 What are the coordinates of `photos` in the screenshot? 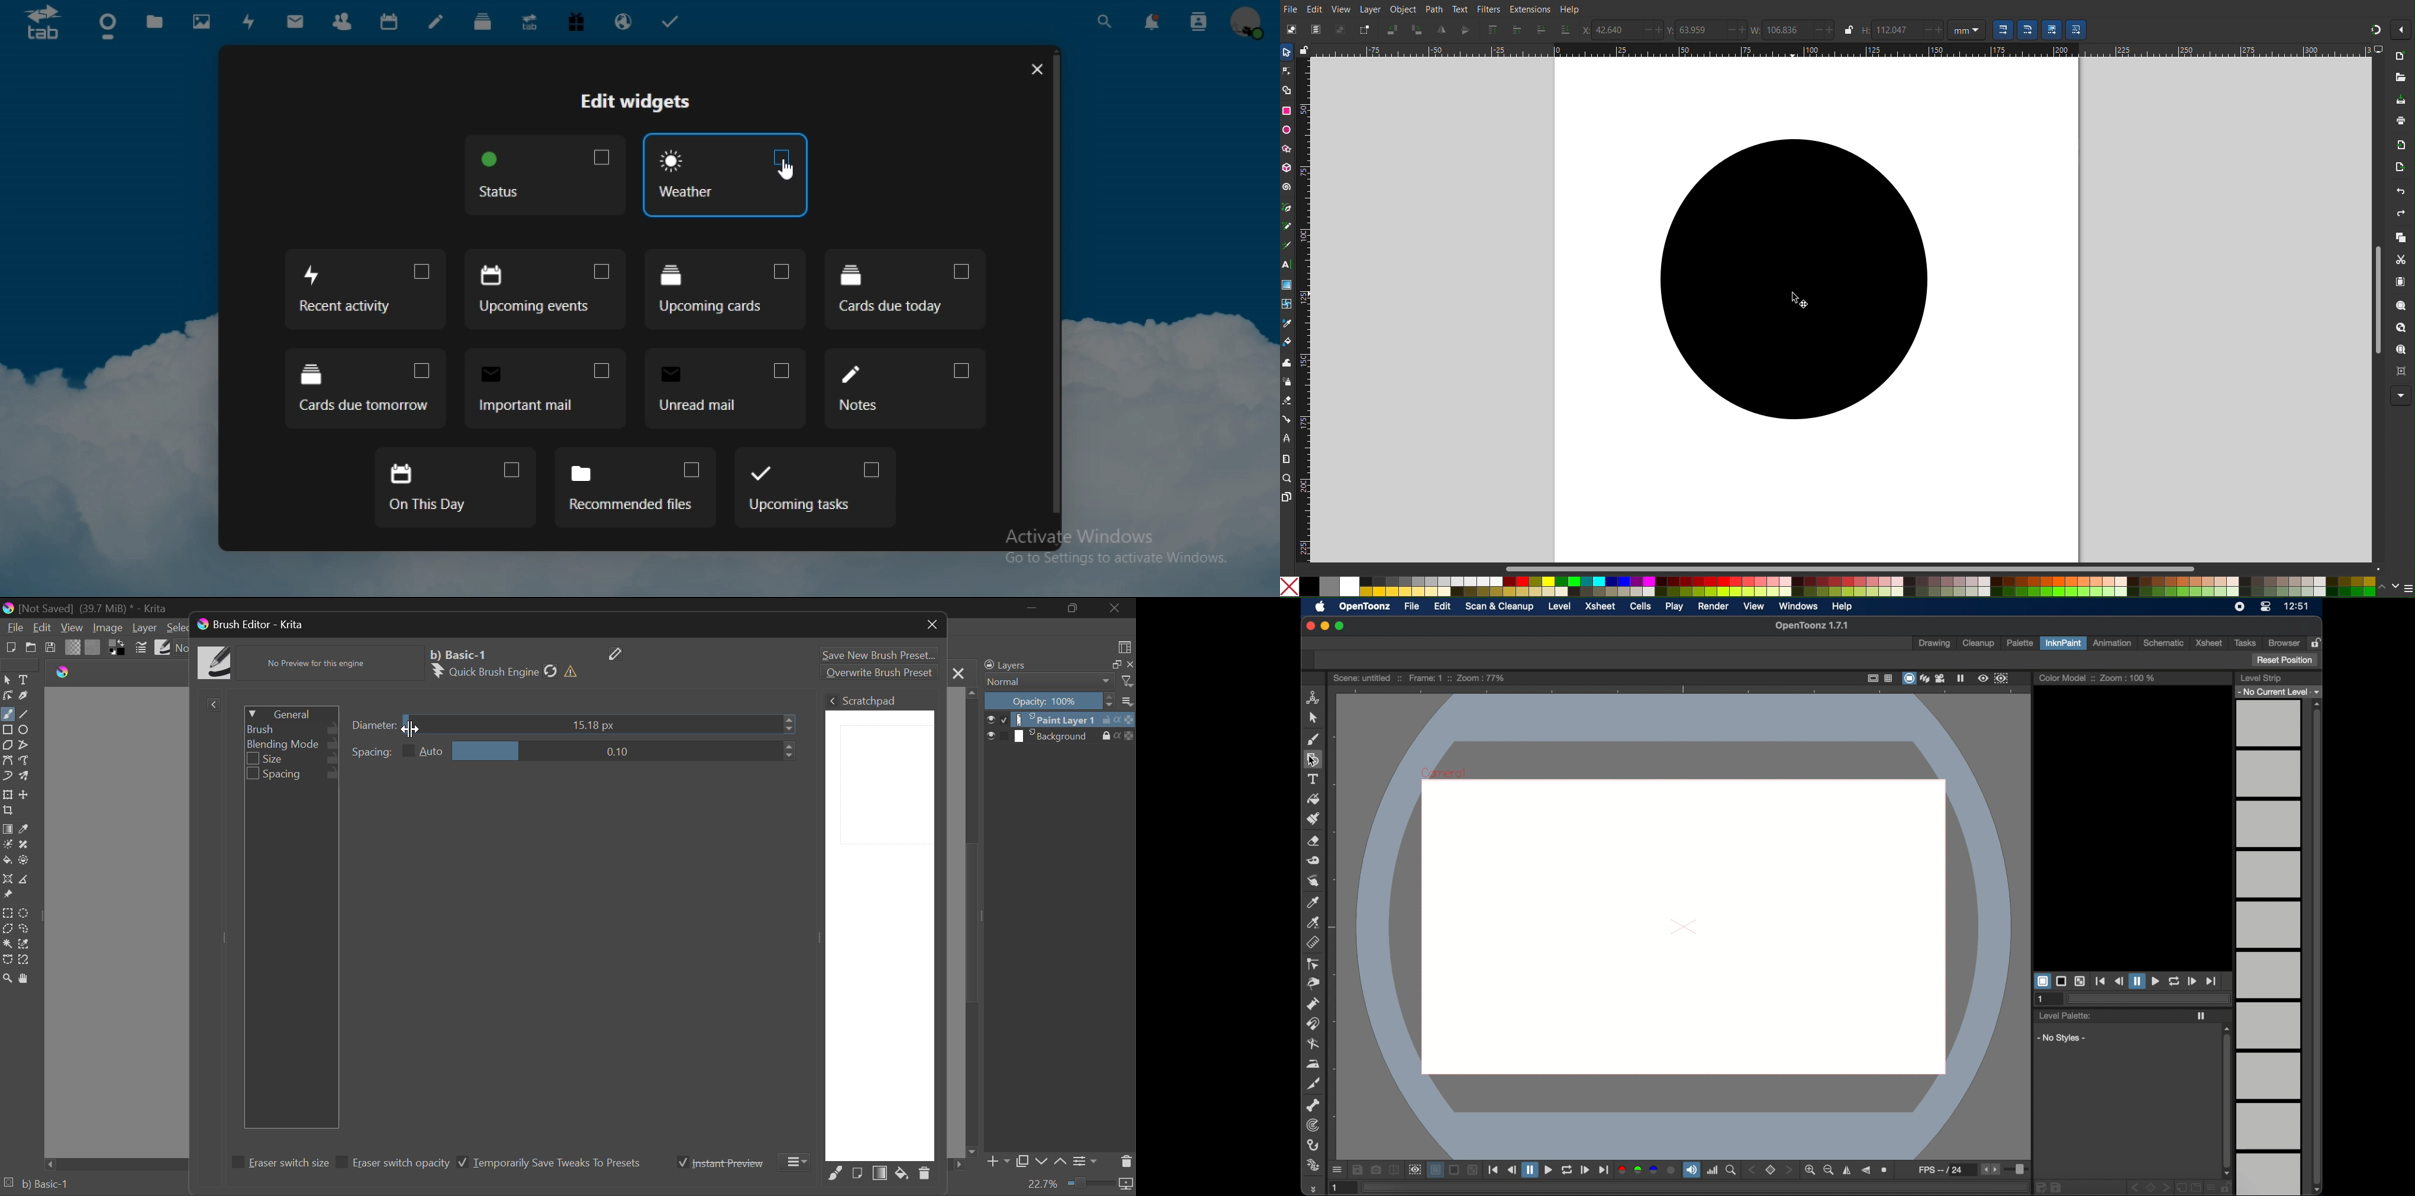 It's located at (202, 23).